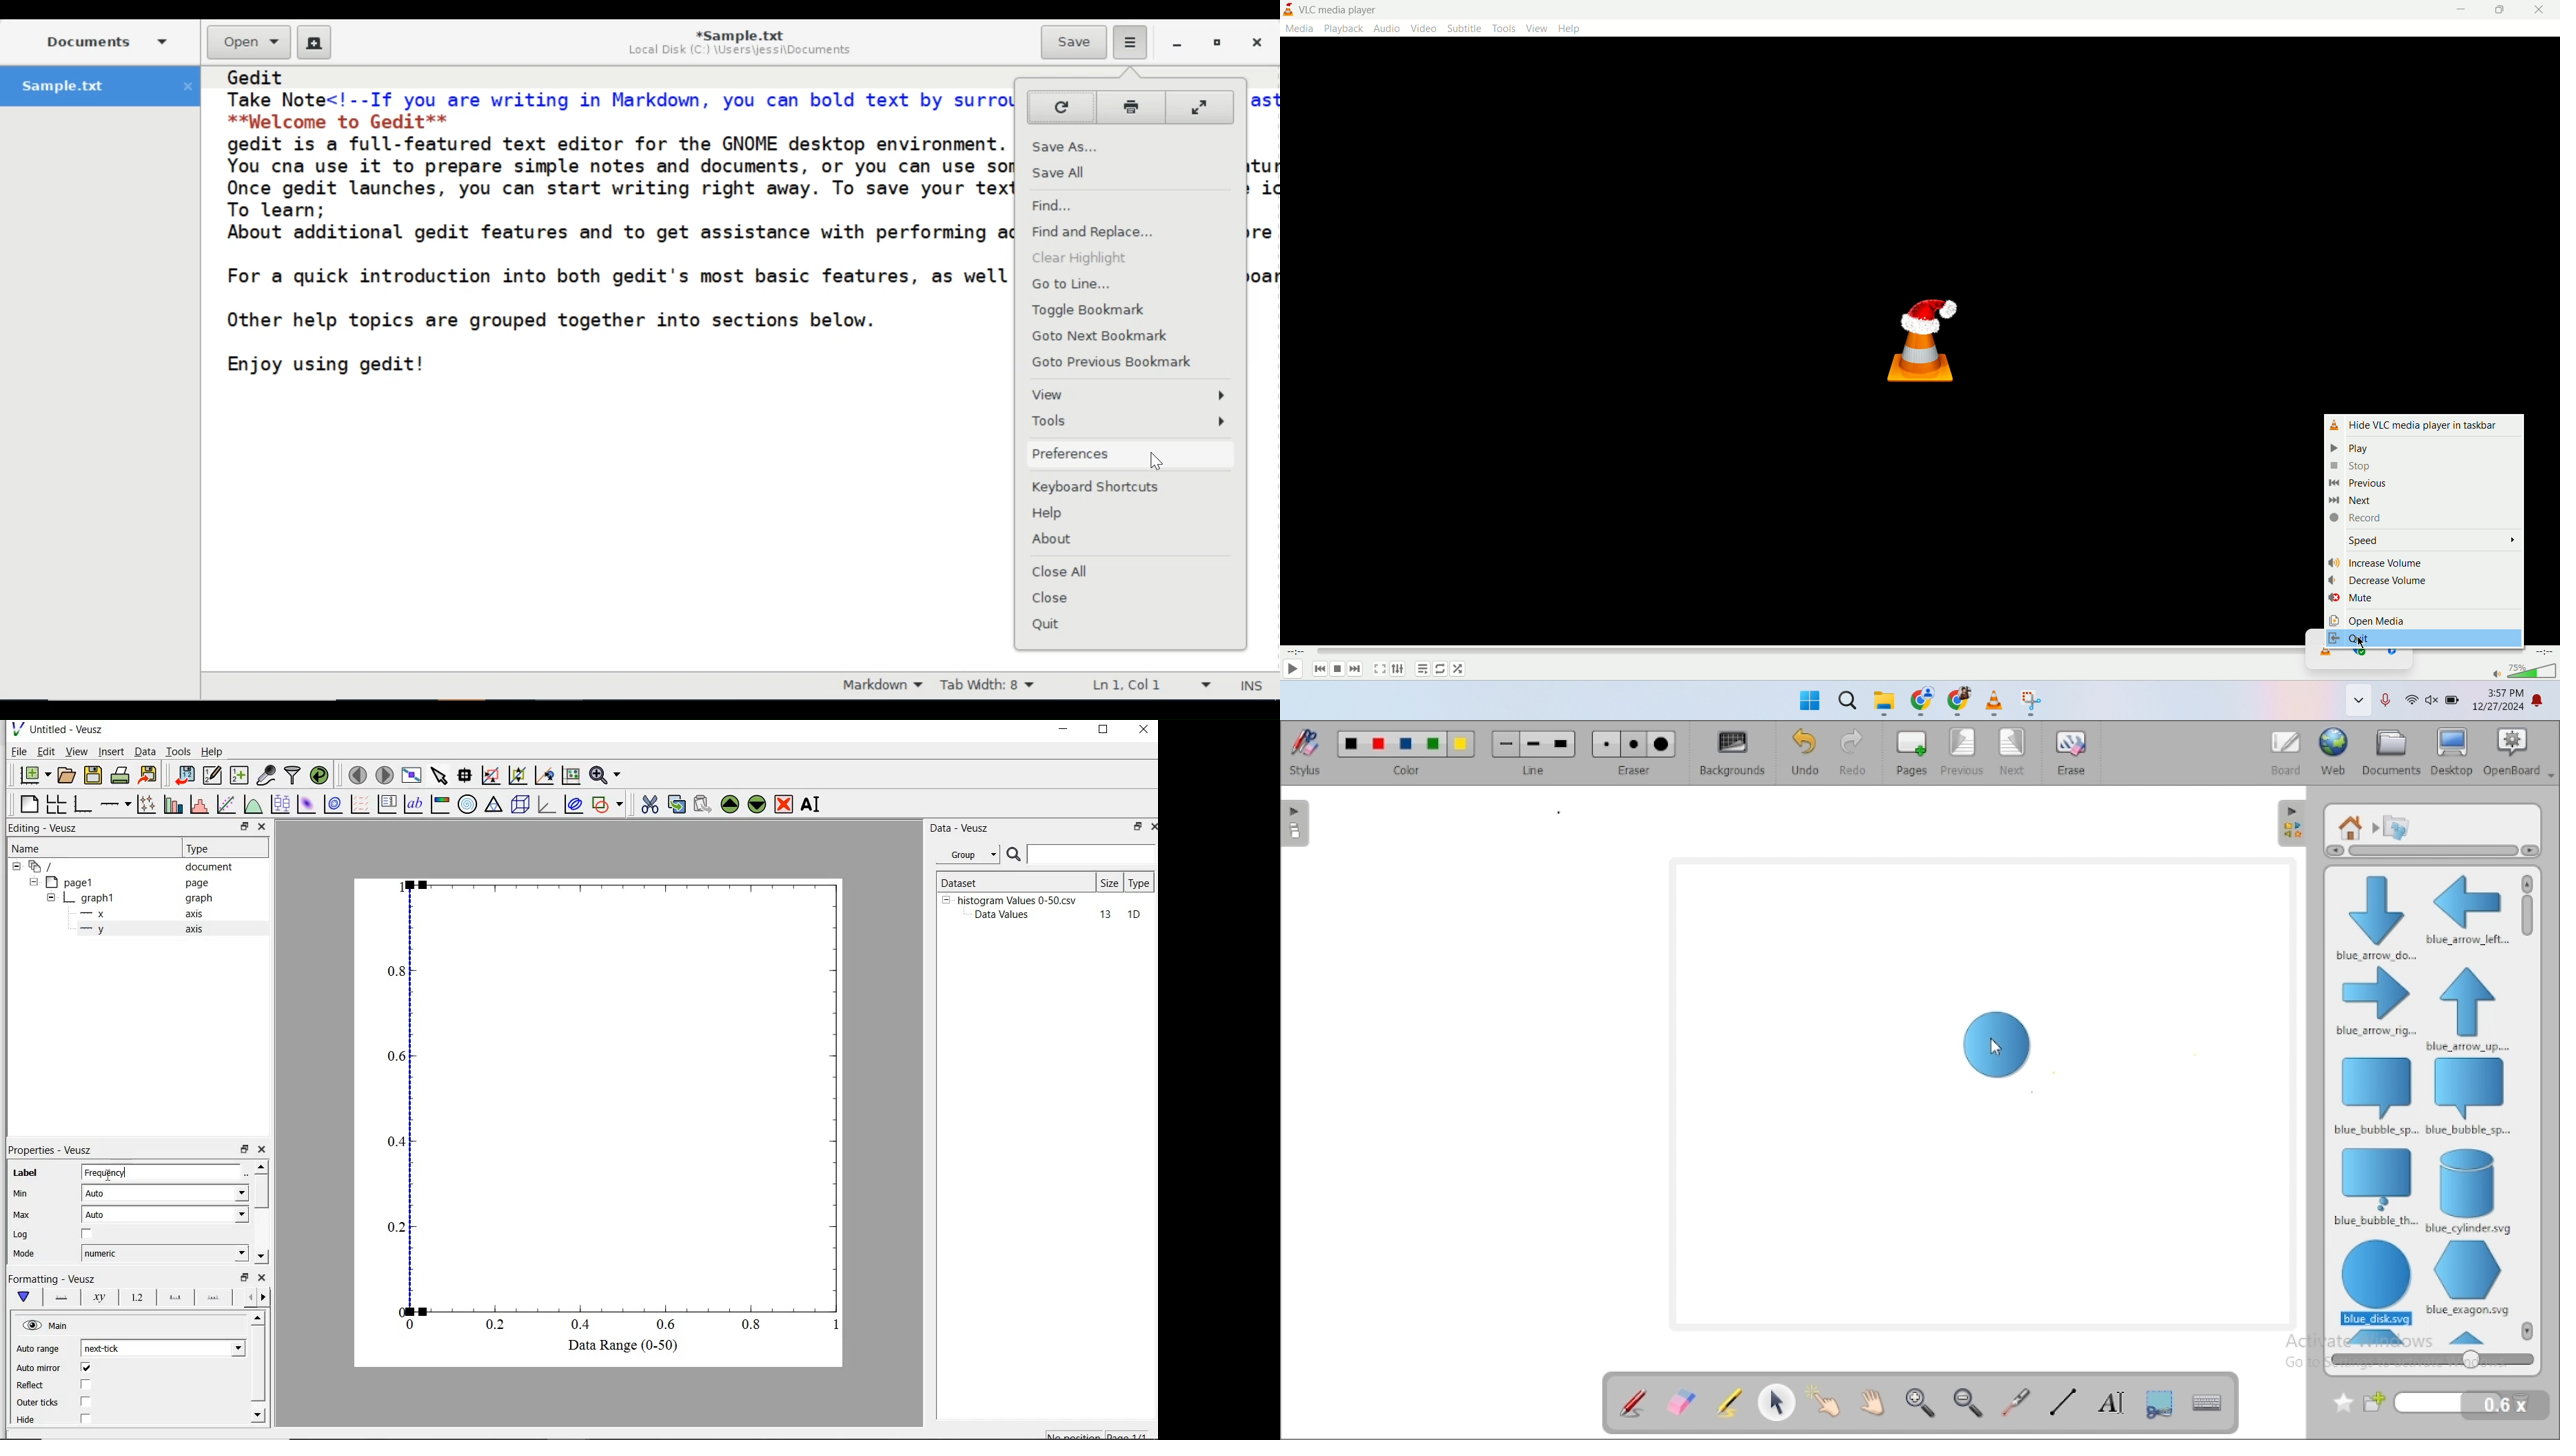 The width and height of the screenshot is (2576, 1456). What do you see at coordinates (1134, 828) in the screenshot?
I see `restore down` at bounding box center [1134, 828].